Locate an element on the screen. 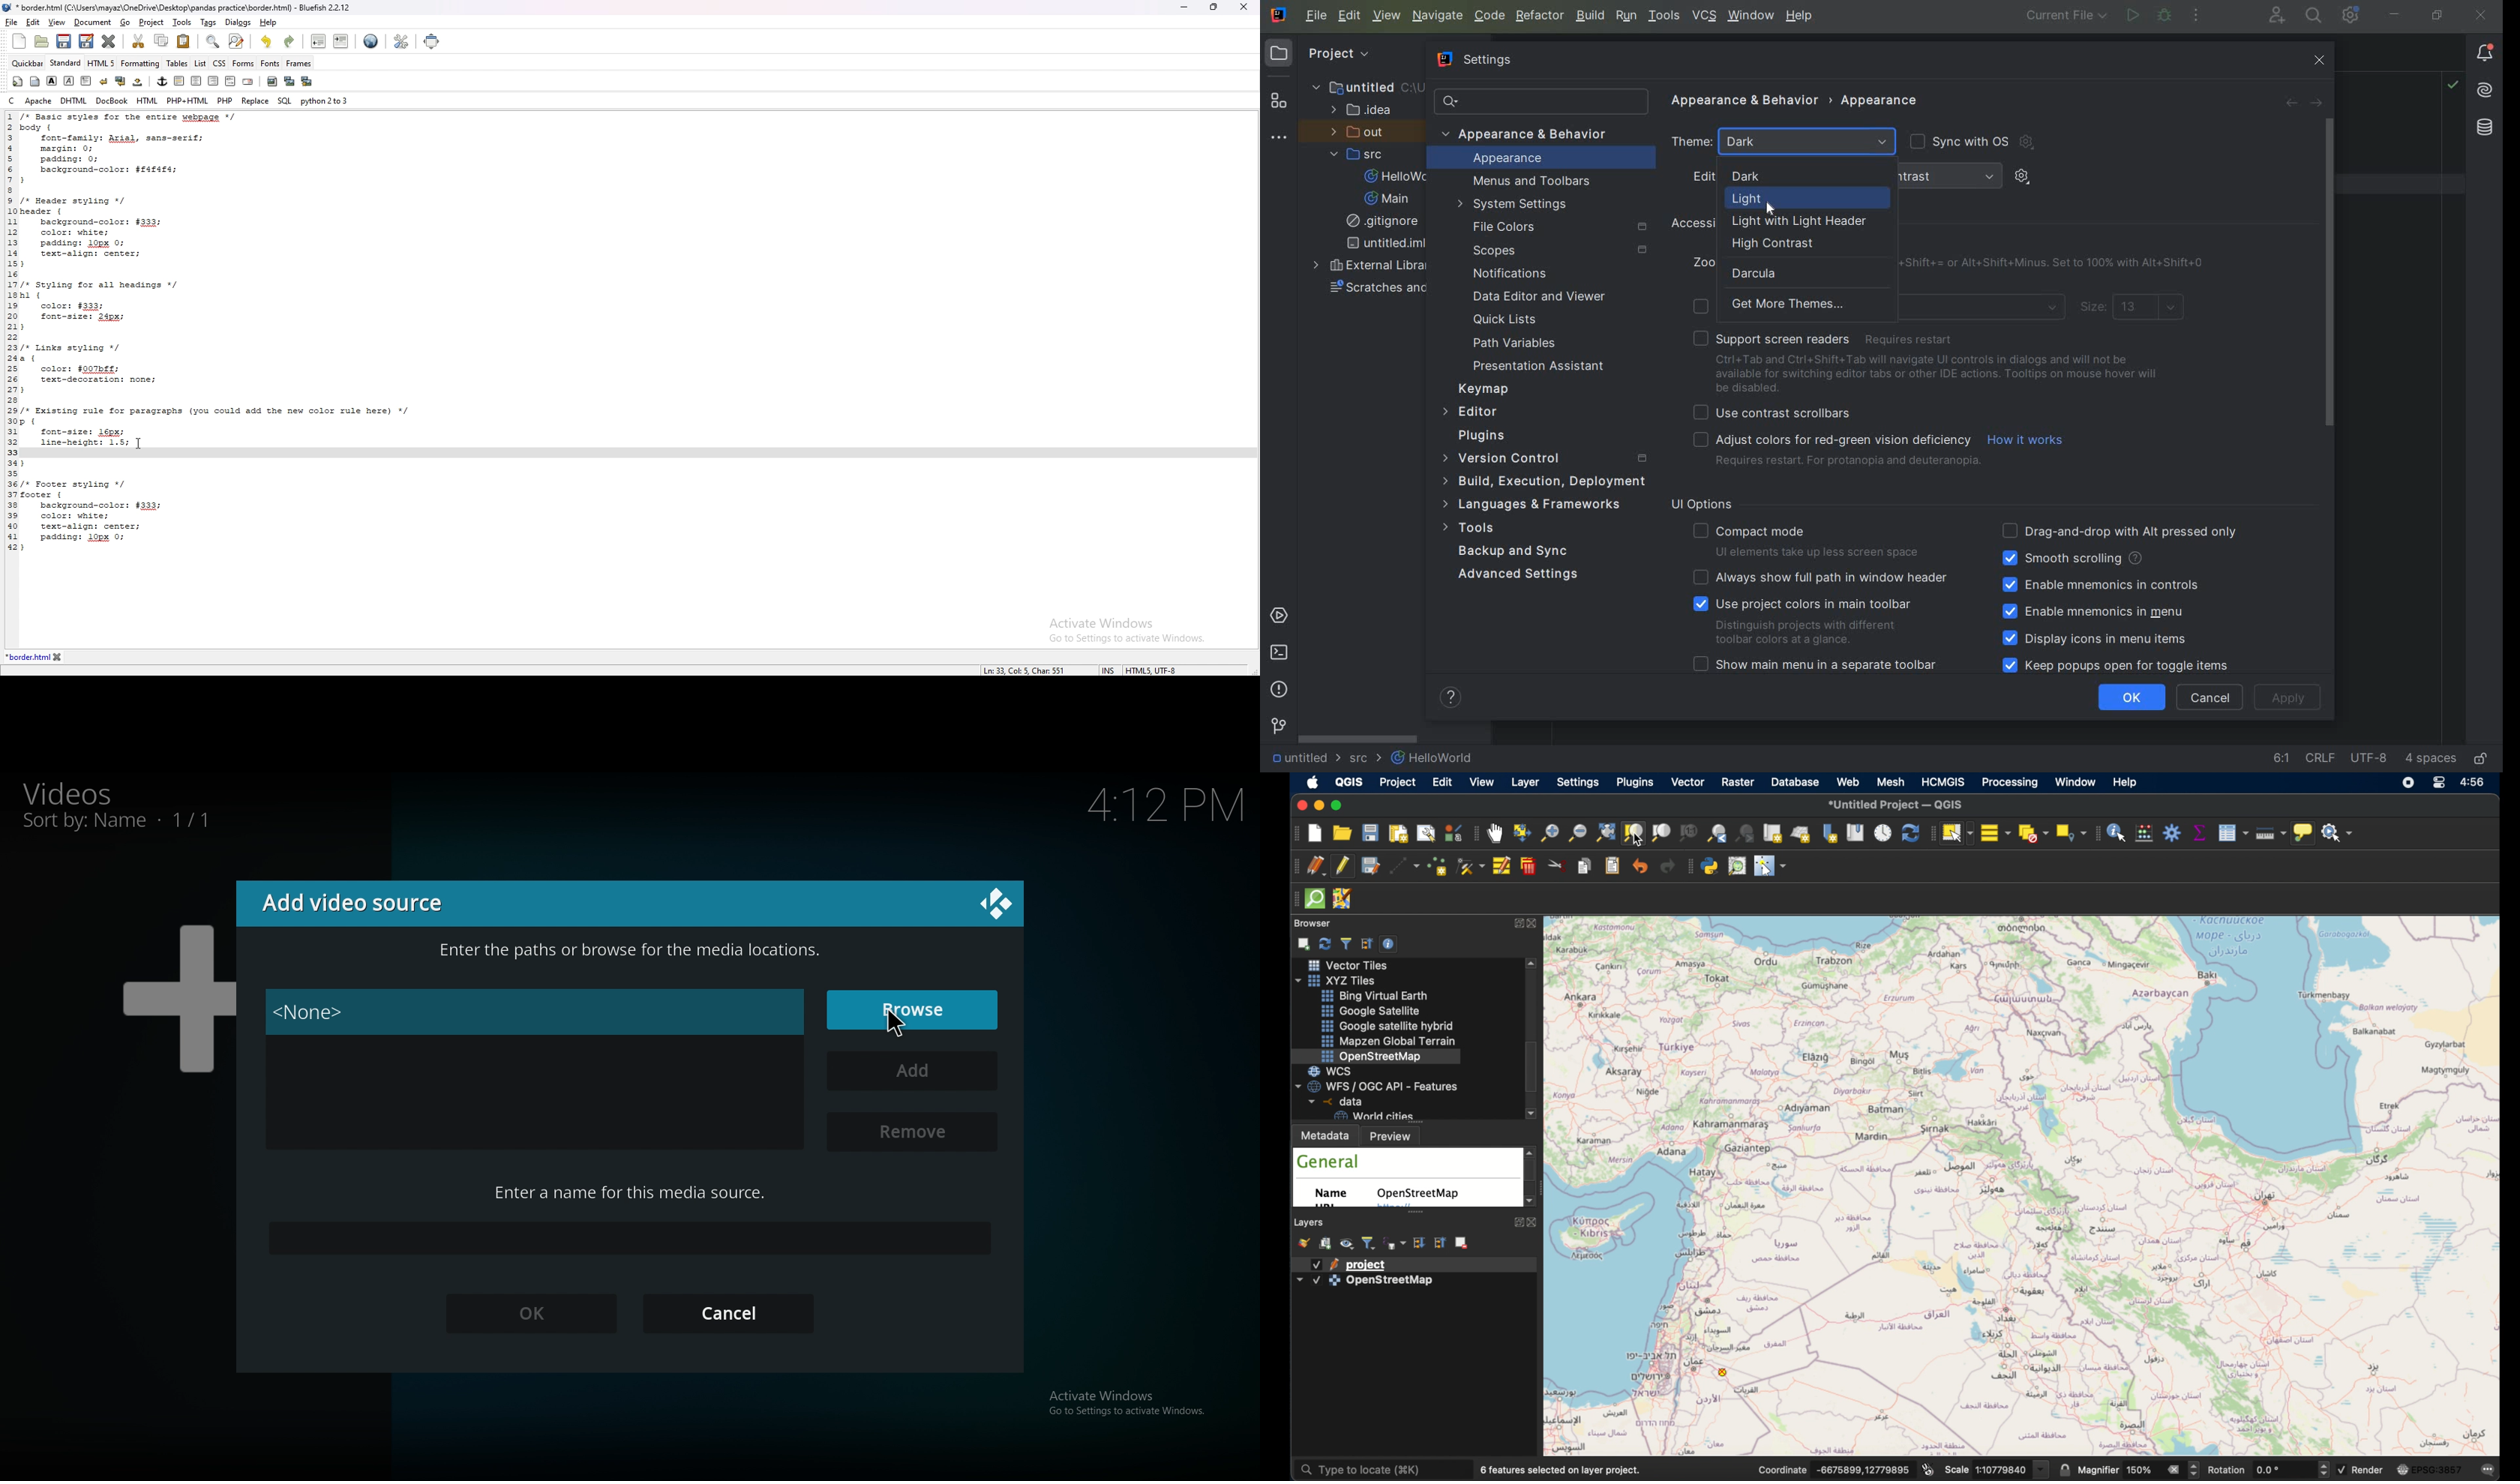  SETTINGS is located at coordinates (1473, 58).